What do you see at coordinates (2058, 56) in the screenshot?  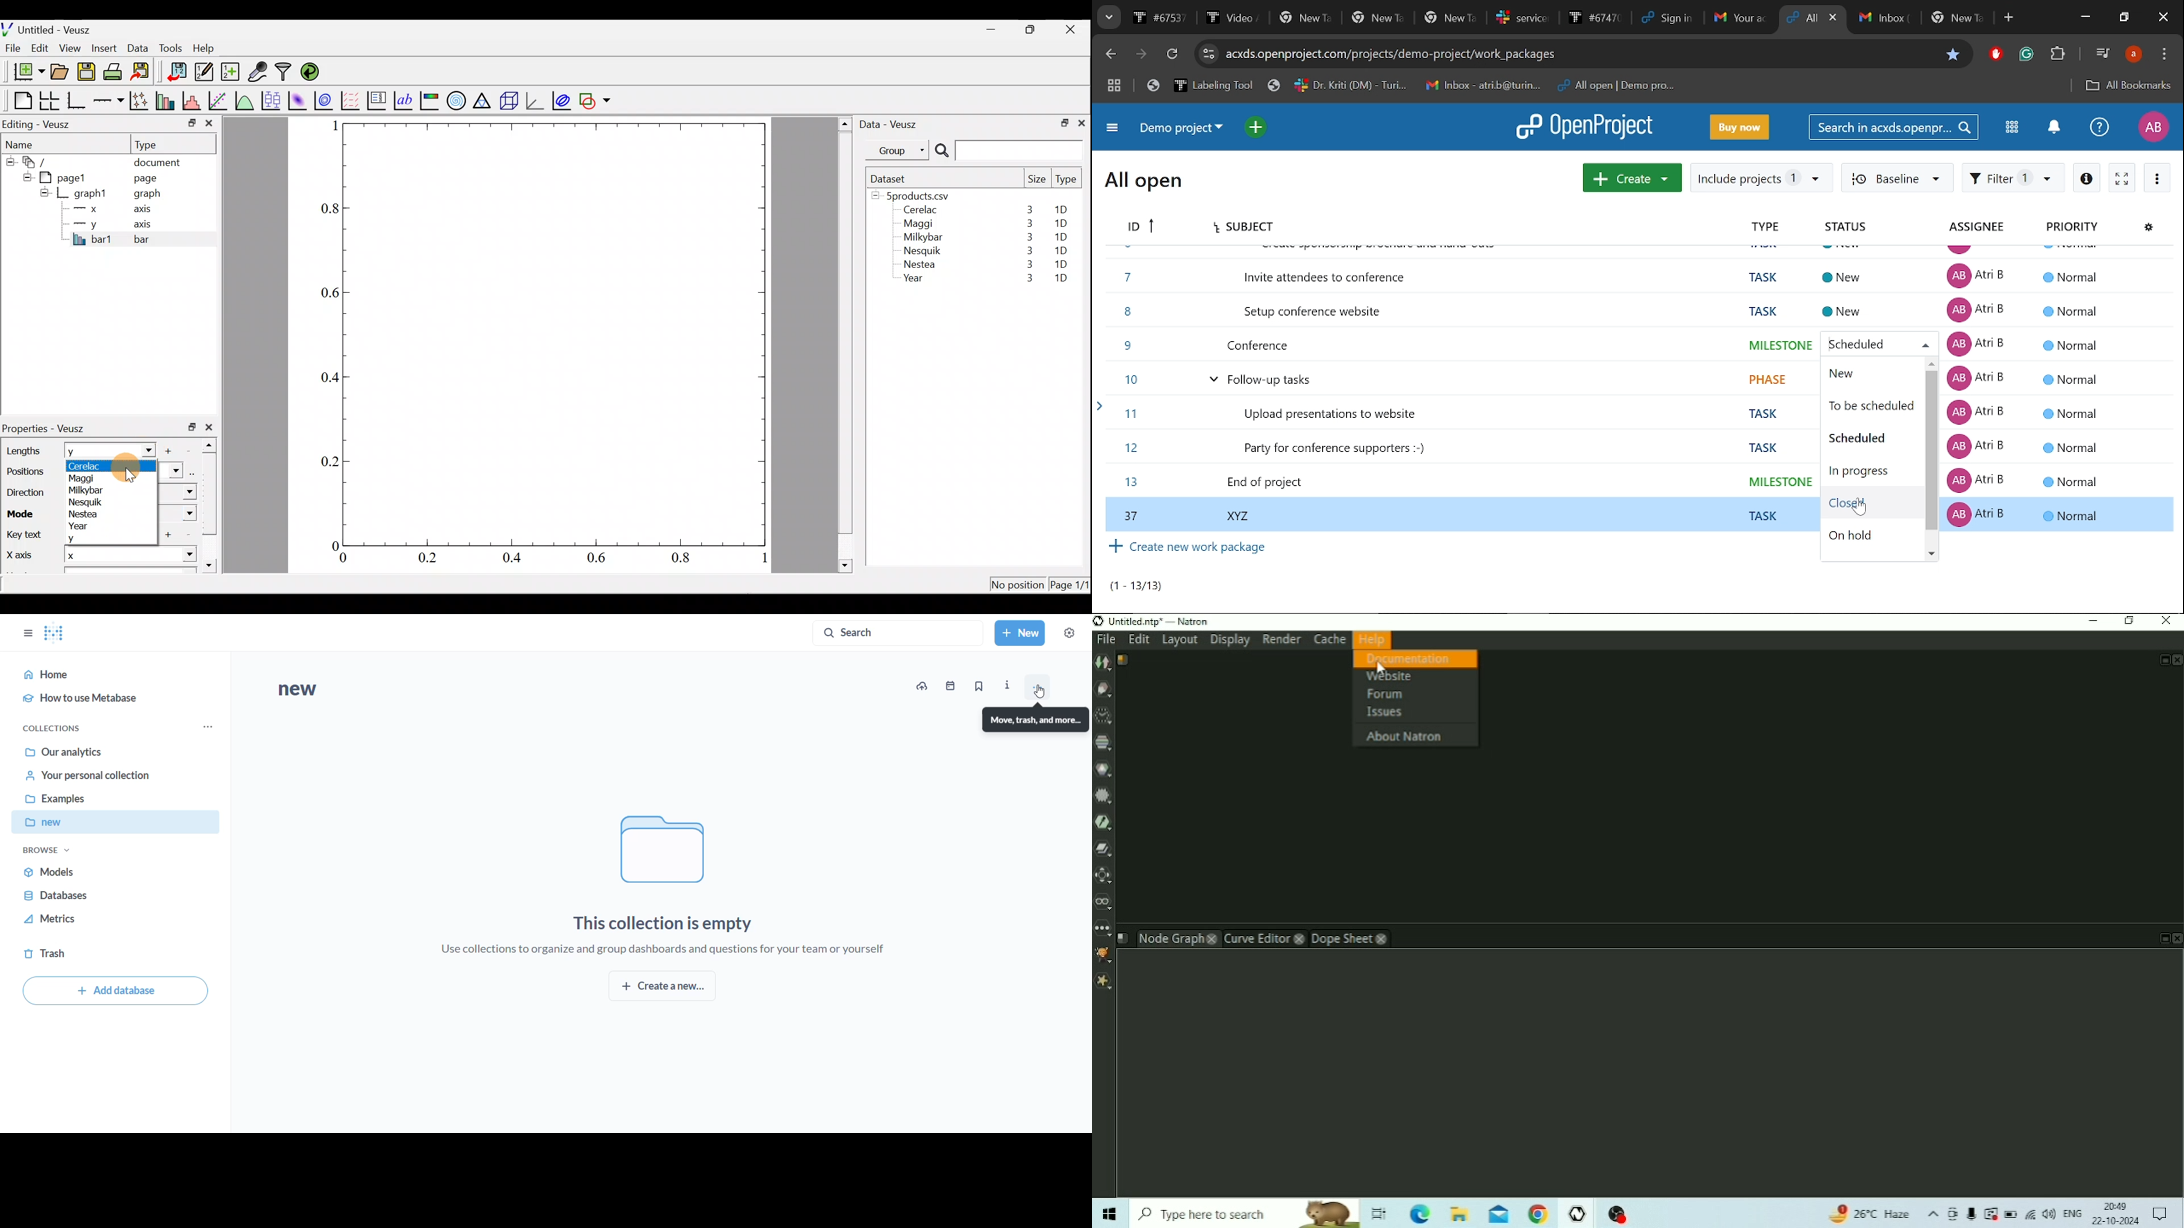 I see `Extensions` at bounding box center [2058, 56].